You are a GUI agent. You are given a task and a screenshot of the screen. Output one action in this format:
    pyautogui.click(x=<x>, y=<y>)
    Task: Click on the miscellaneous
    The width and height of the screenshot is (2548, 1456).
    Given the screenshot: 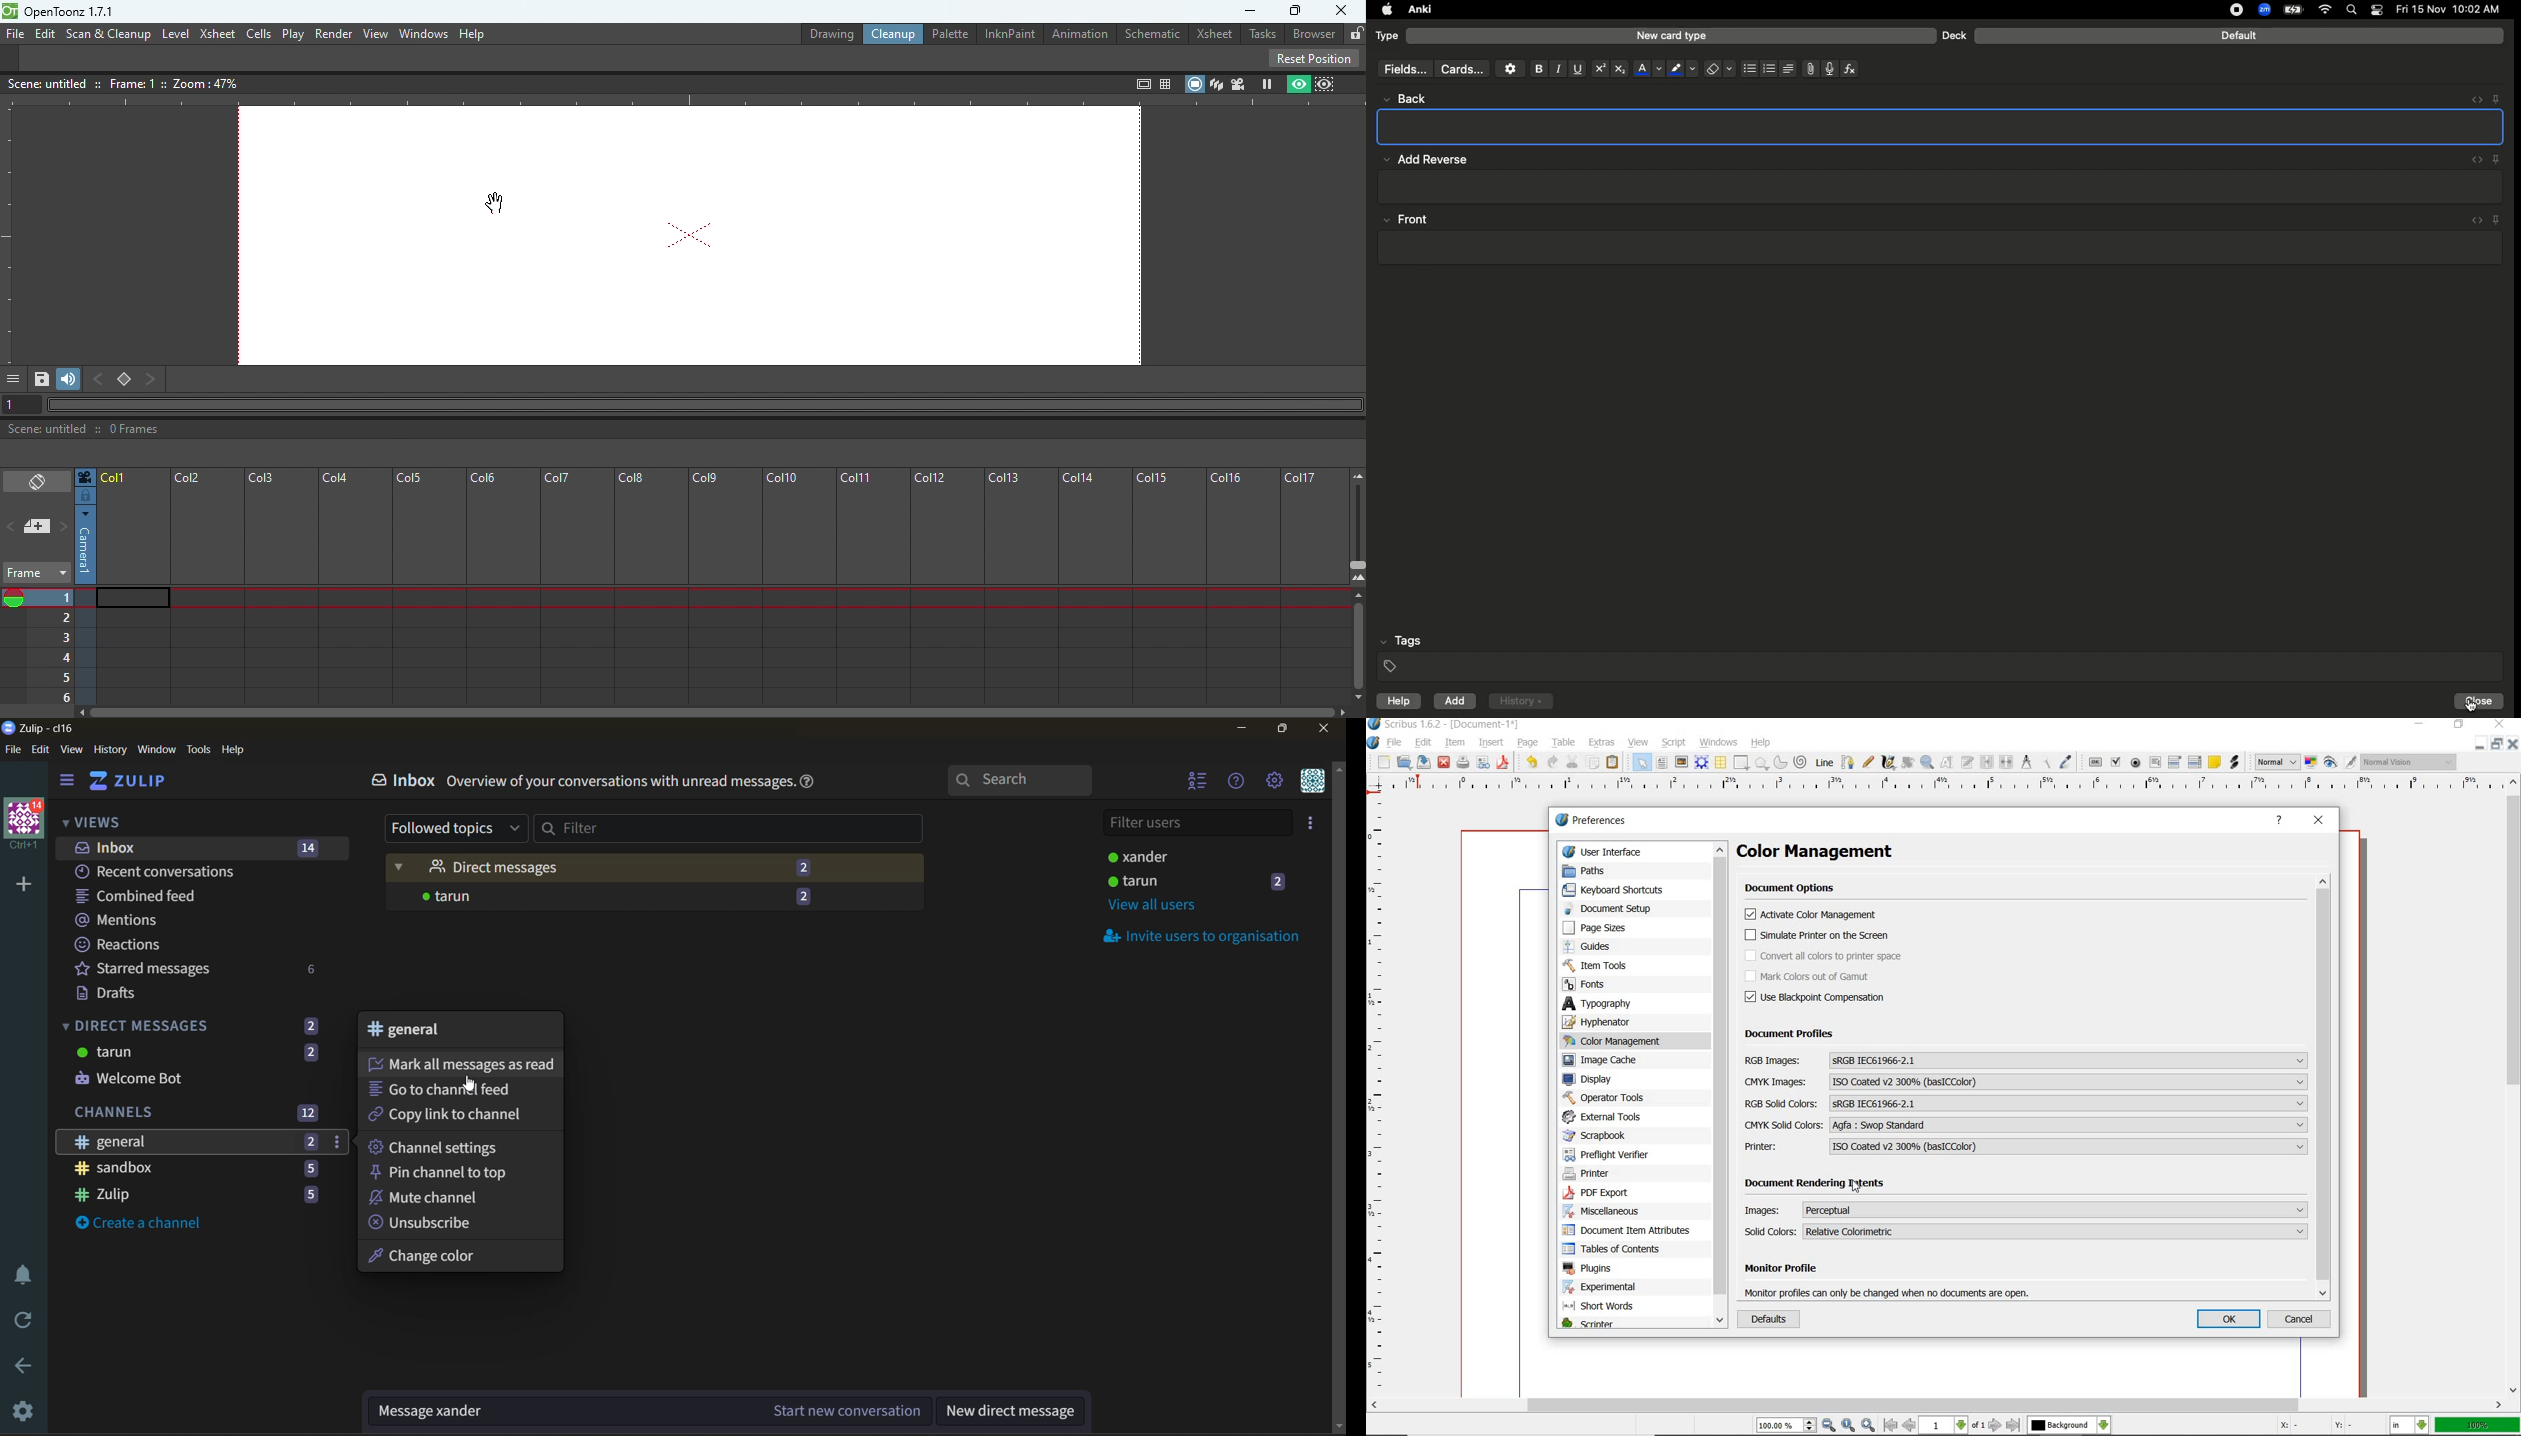 What is the action you would take?
    pyautogui.click(x=1623, y=1212)
    